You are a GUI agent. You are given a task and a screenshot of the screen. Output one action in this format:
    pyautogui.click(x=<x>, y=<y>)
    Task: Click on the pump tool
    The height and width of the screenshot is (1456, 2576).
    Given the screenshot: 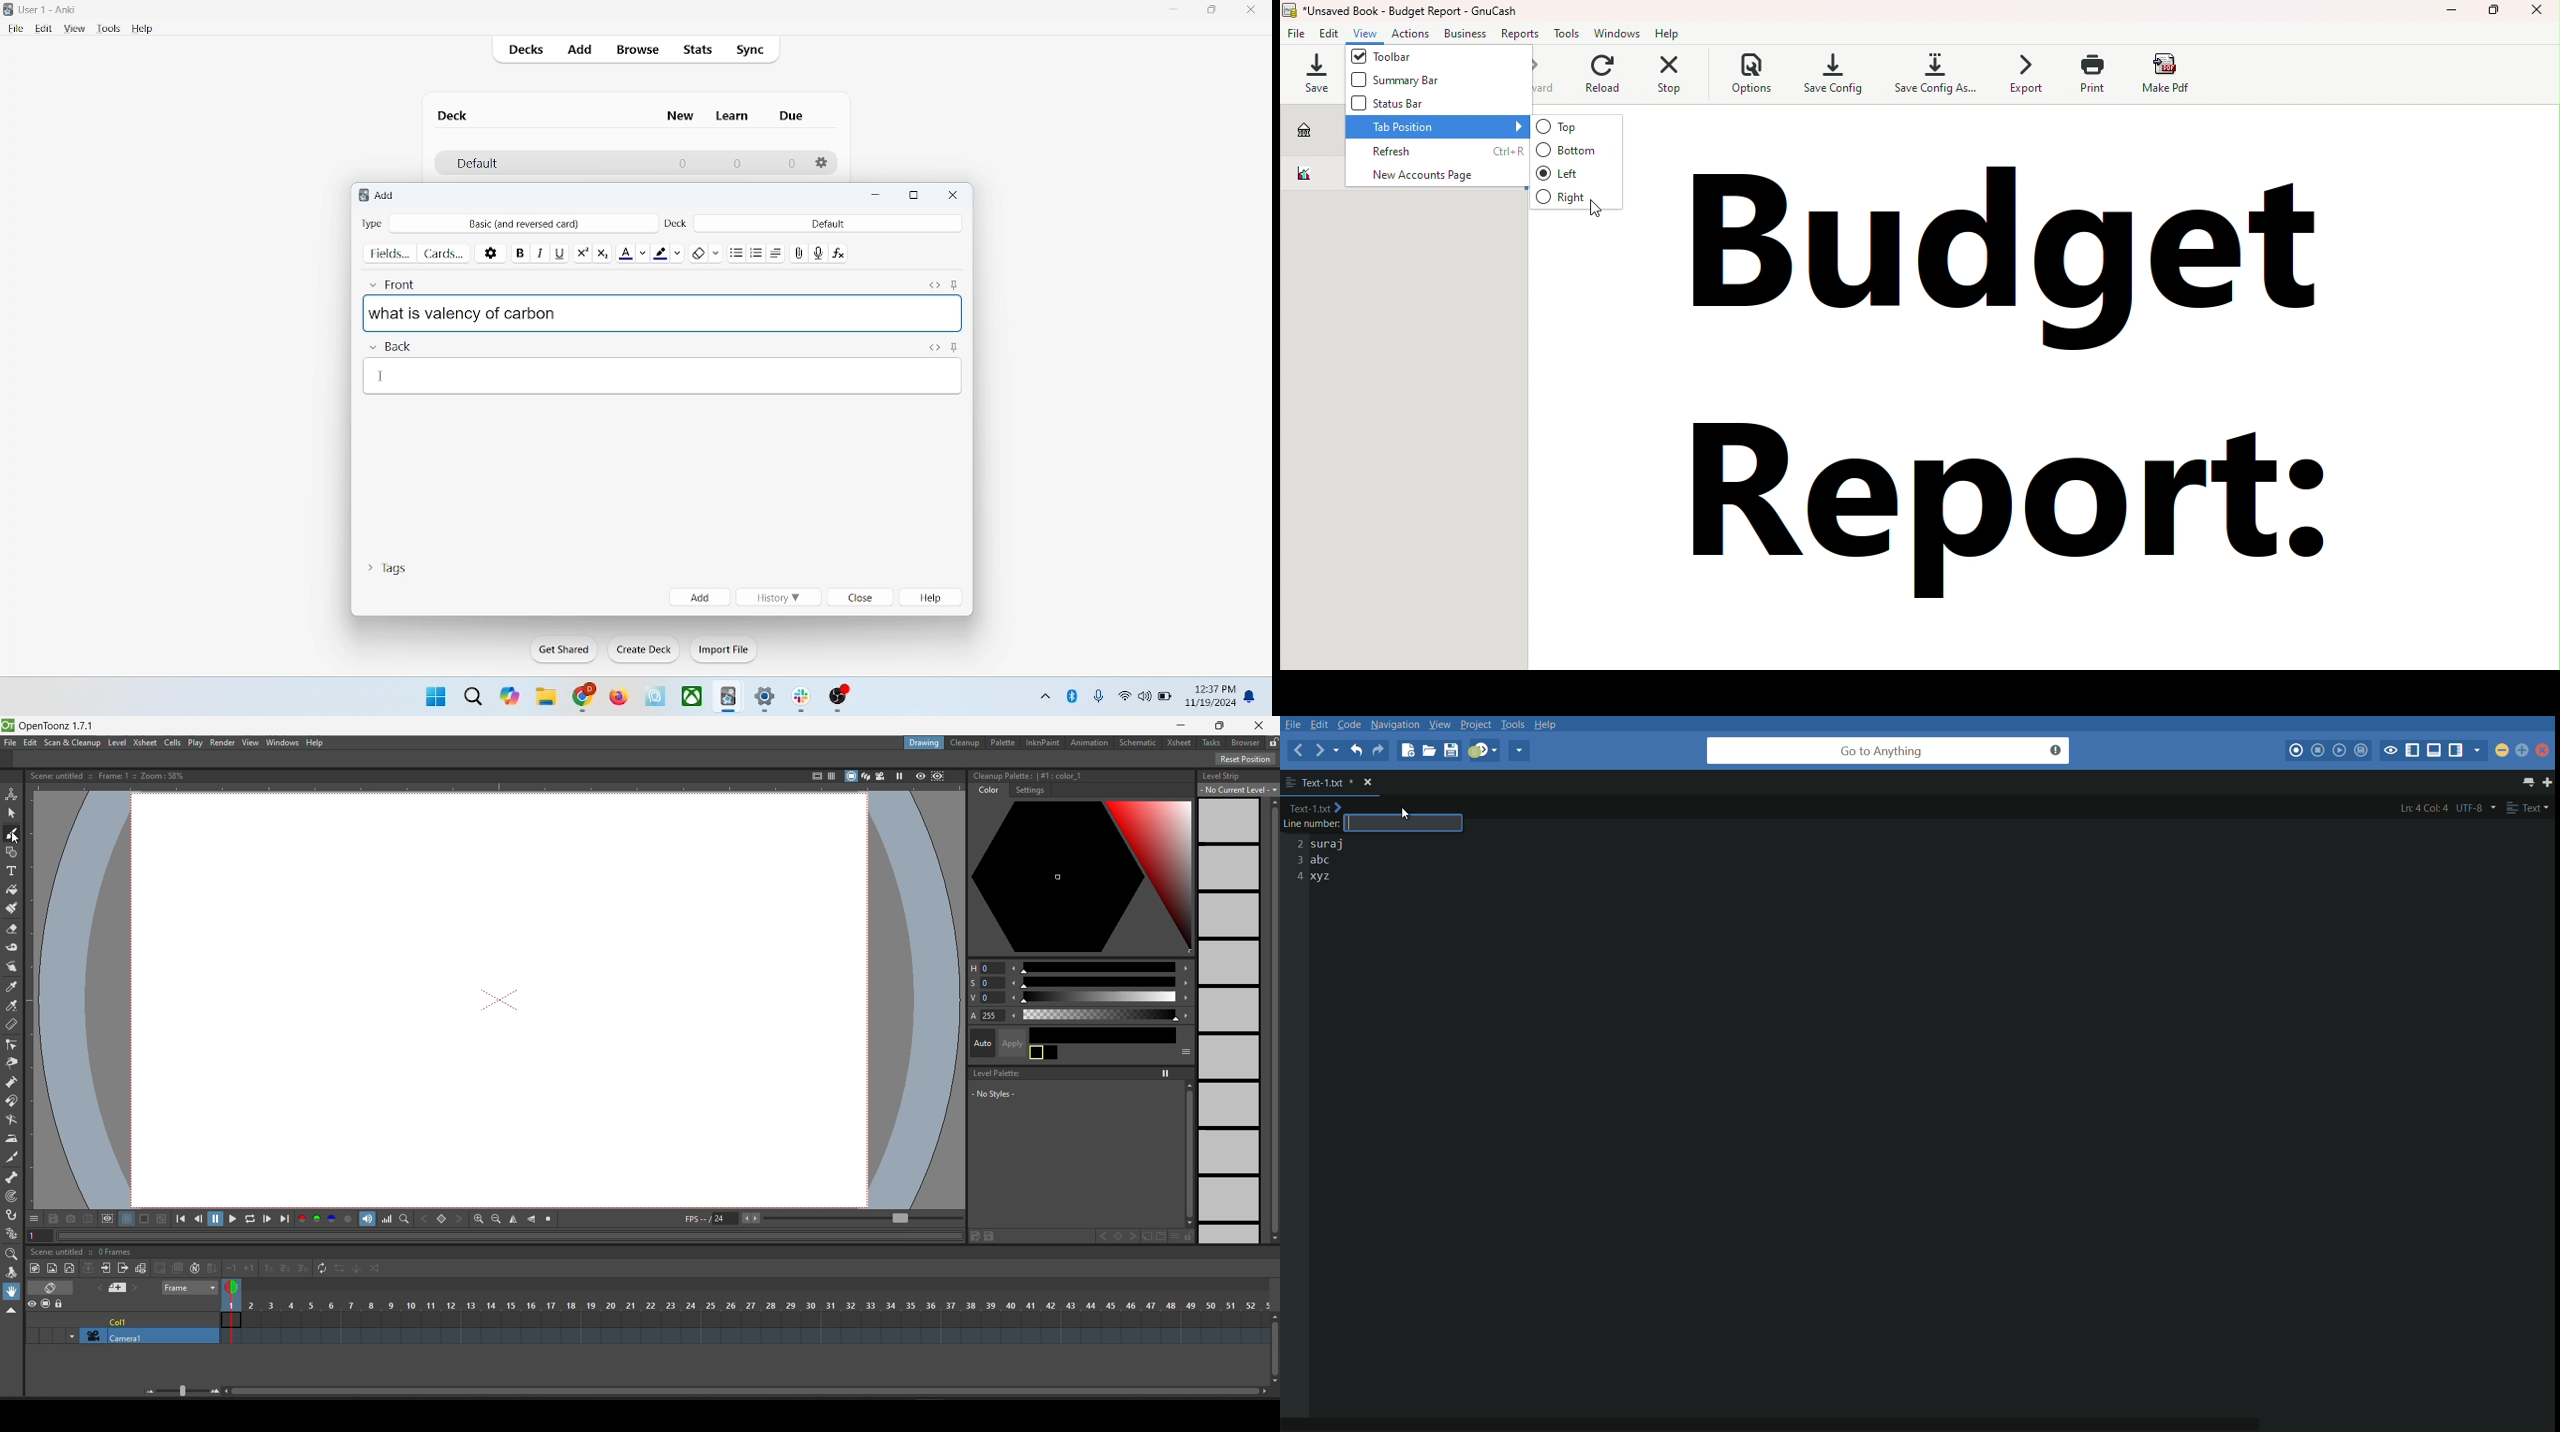 What is the action you would take?
    pyautogui.click(x=11, y=1083)
    